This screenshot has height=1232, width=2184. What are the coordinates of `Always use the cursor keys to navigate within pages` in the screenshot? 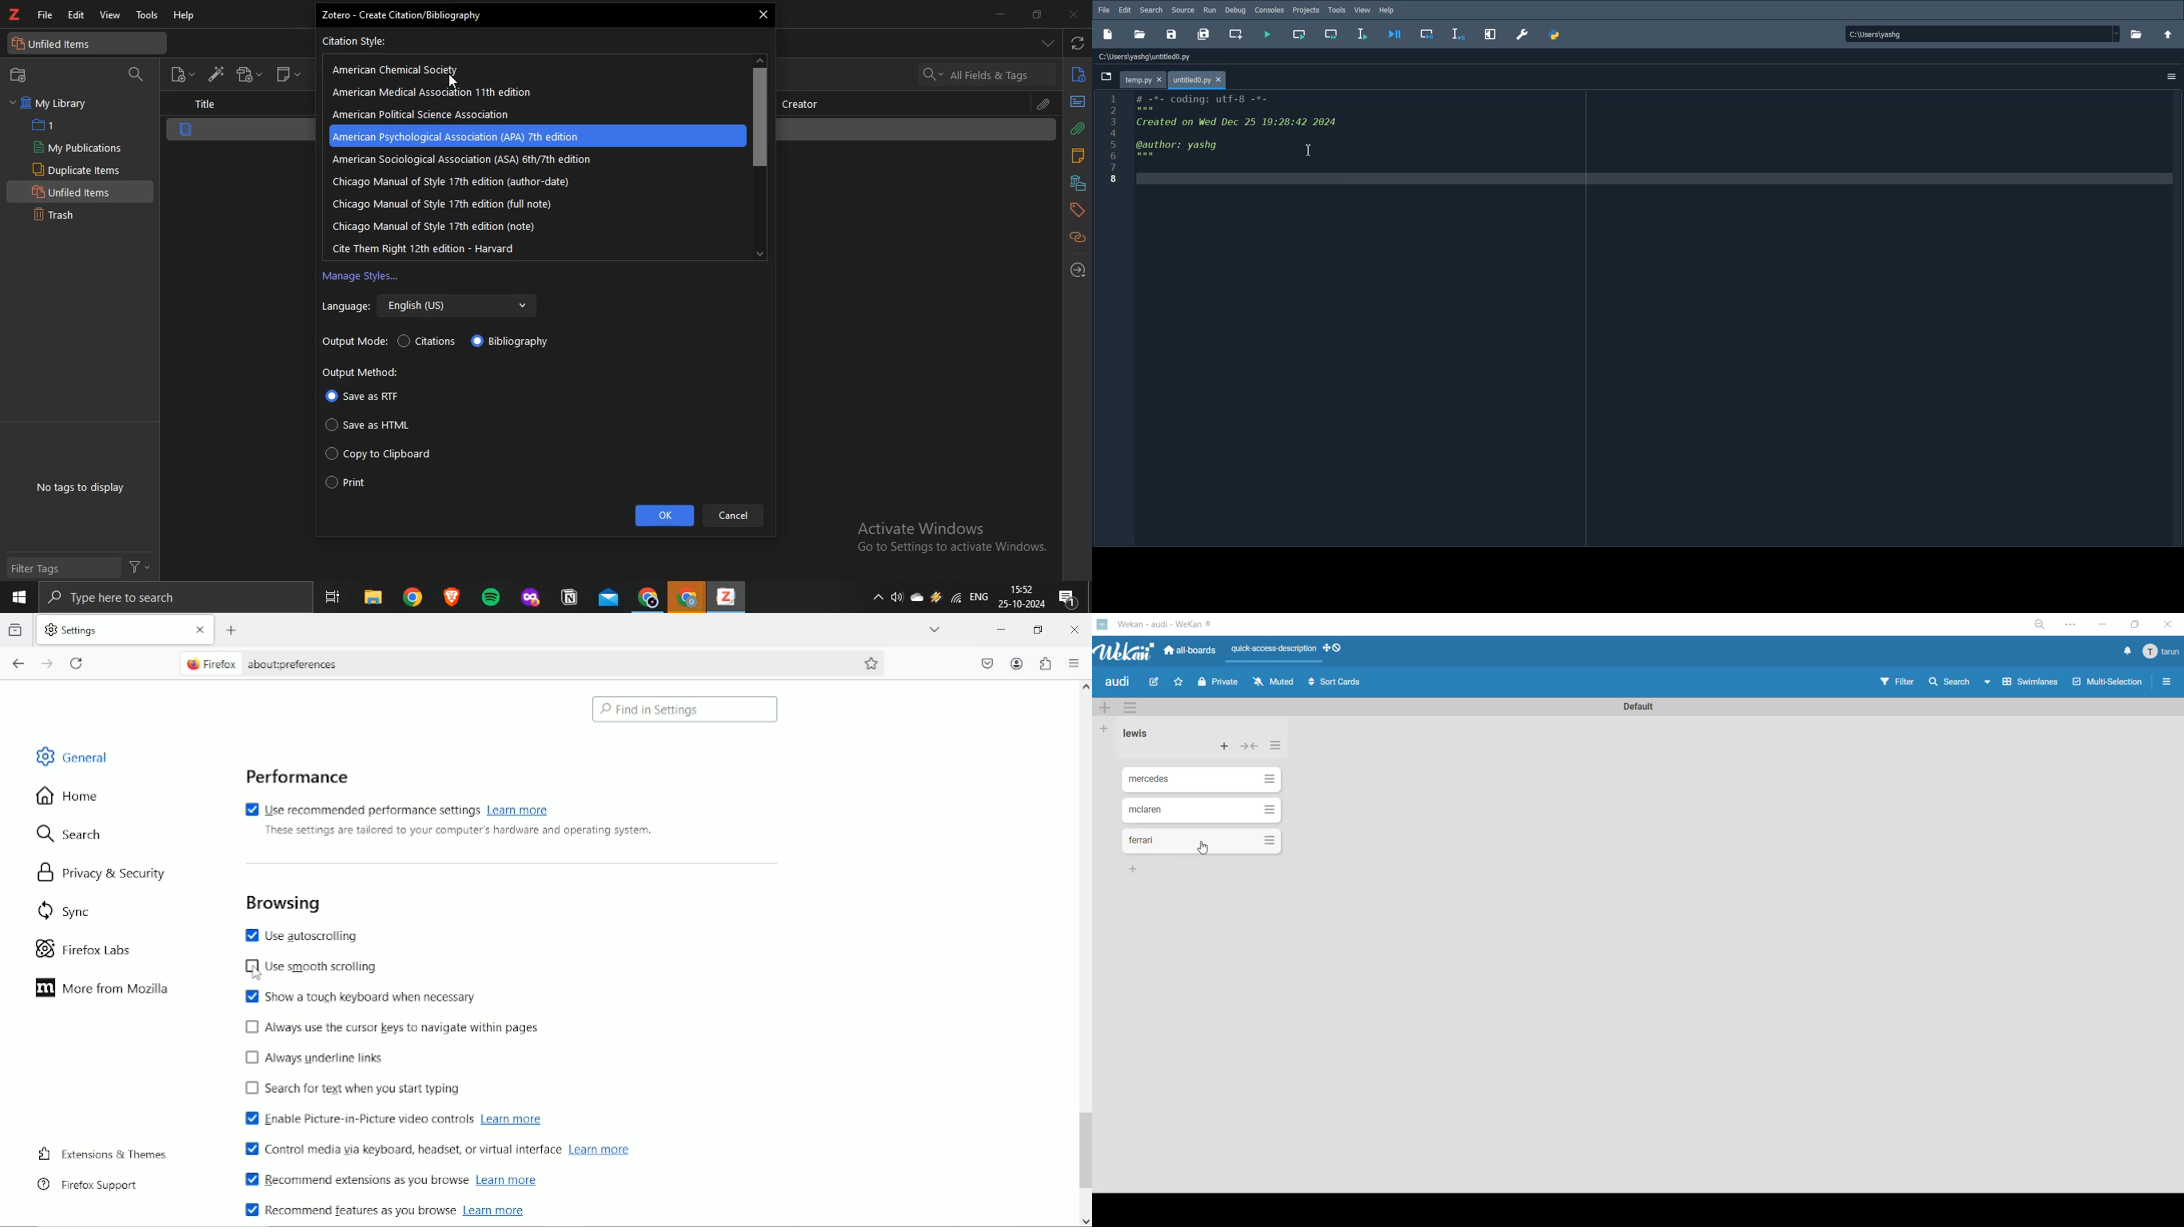 It's located at (407, 1026).